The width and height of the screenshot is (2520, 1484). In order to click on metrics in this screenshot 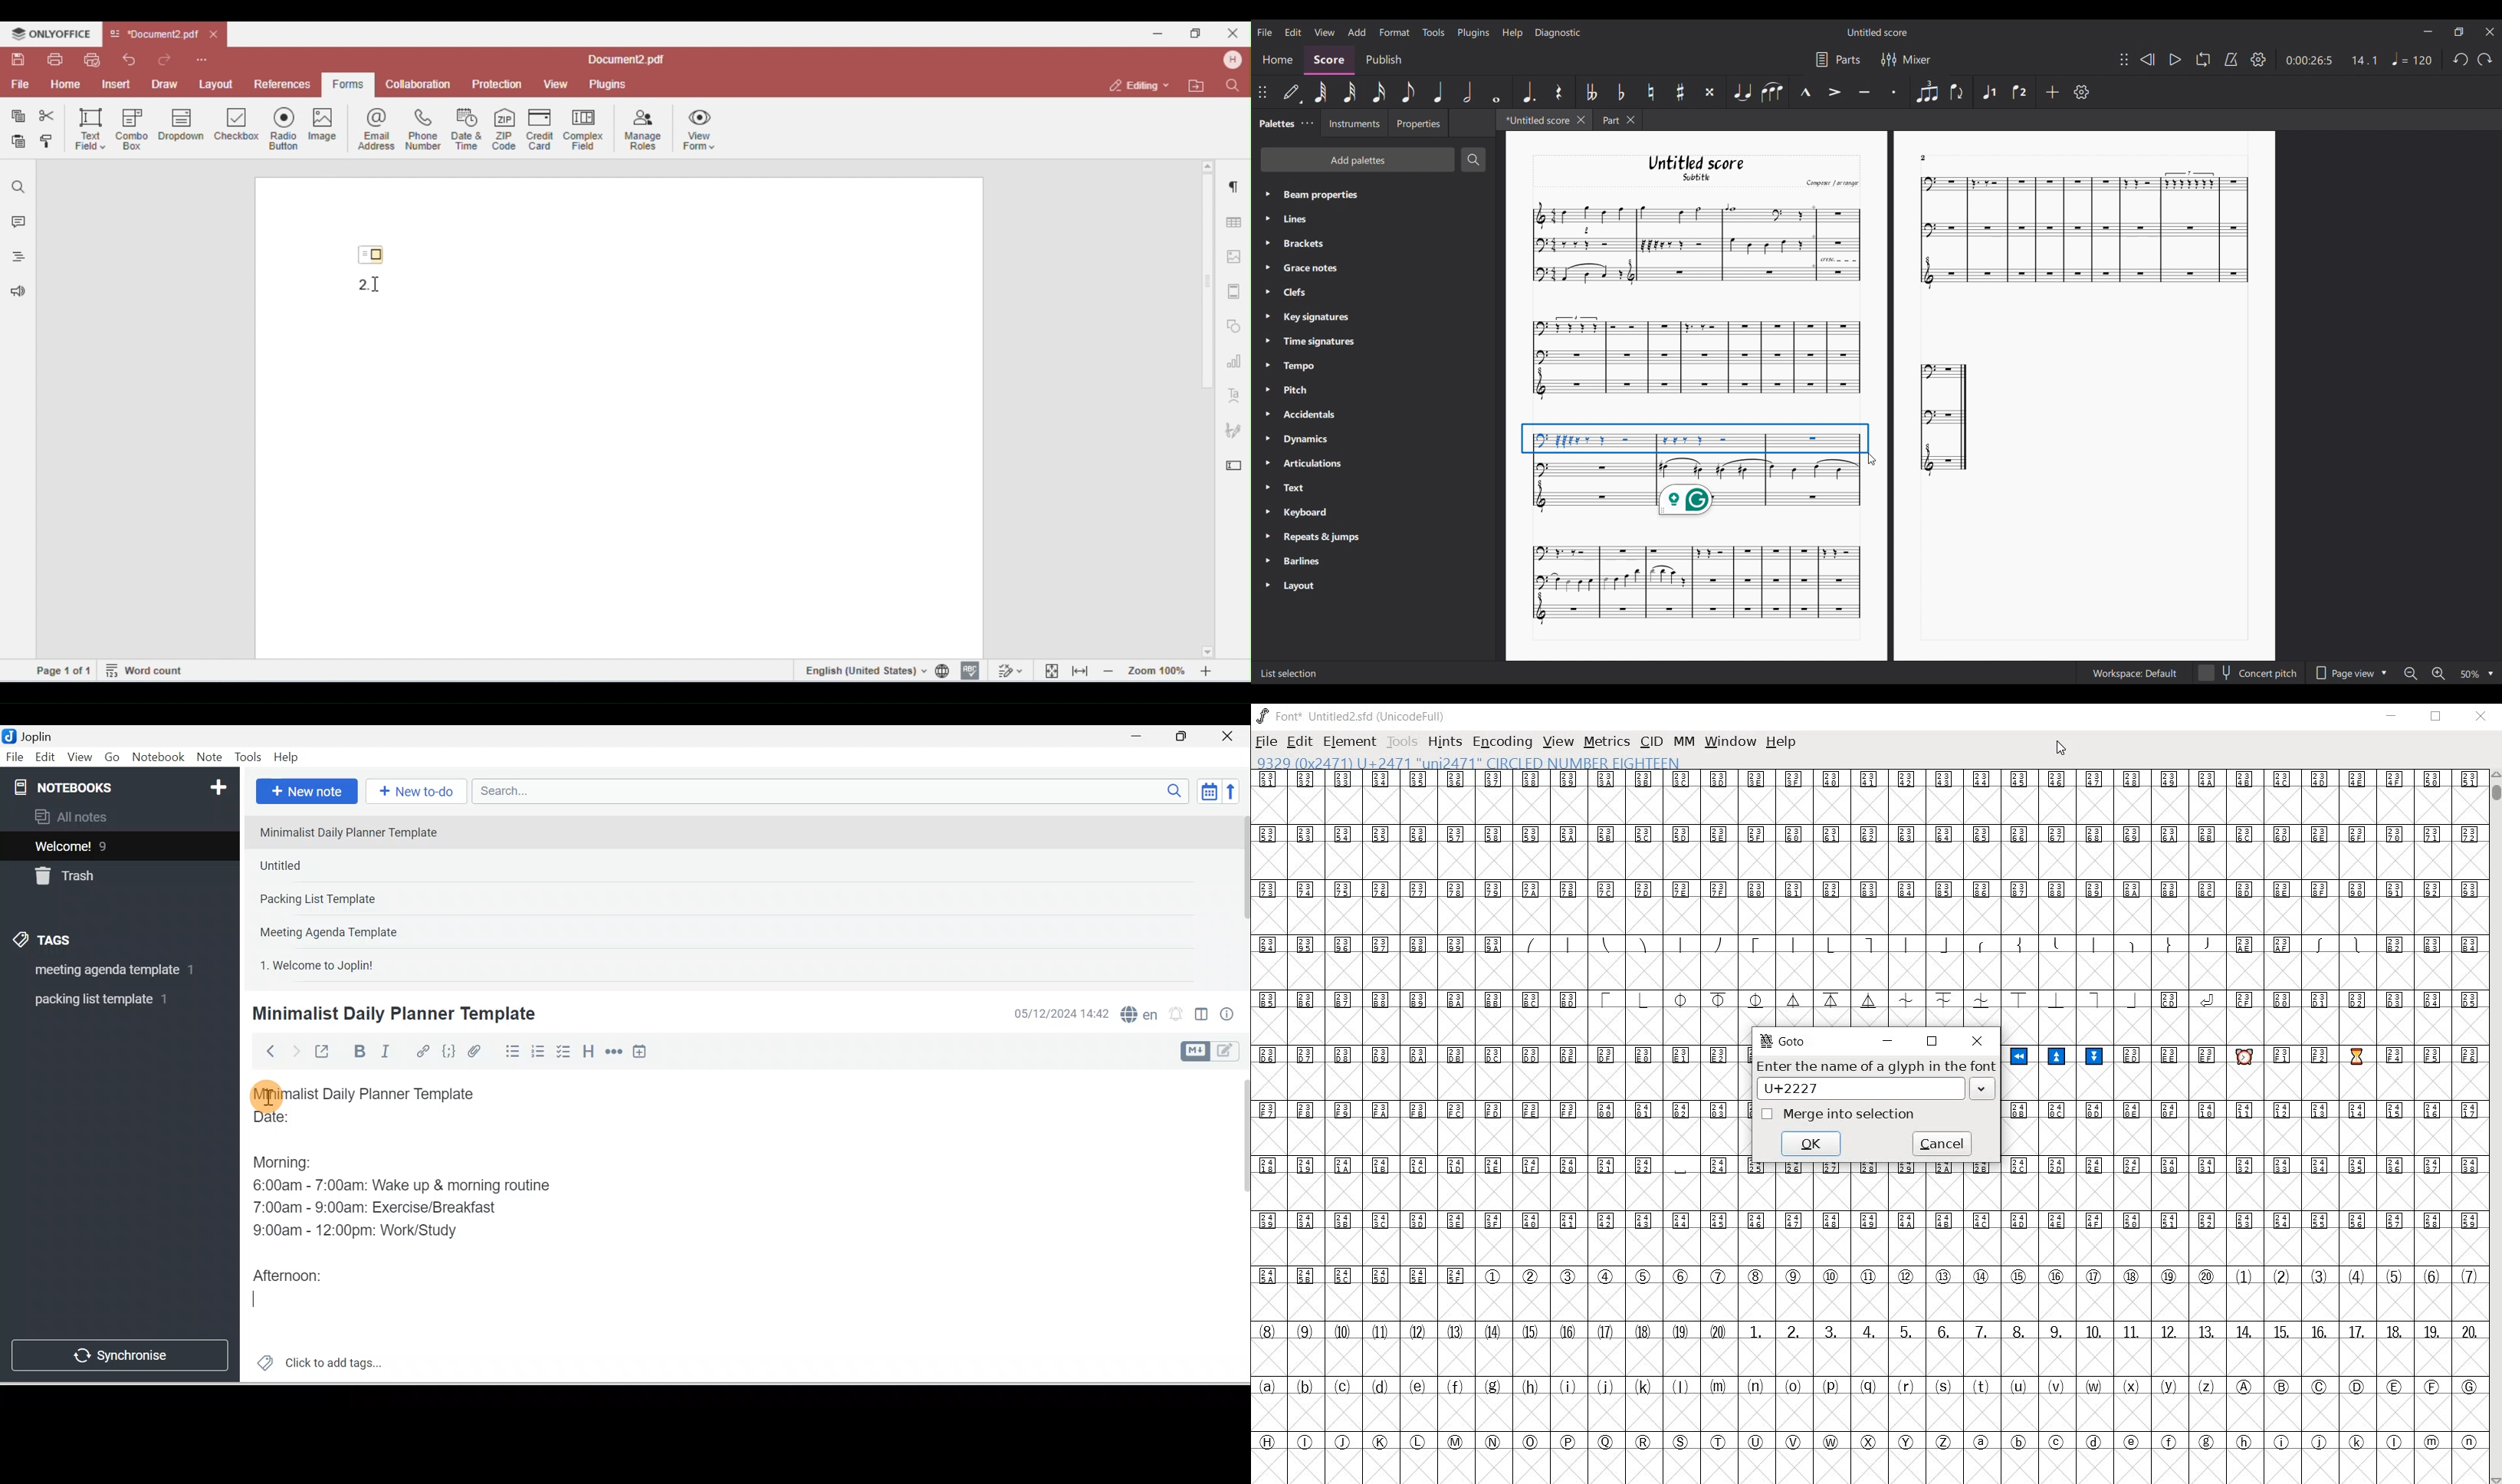, I will do `click(1607, 741)`.